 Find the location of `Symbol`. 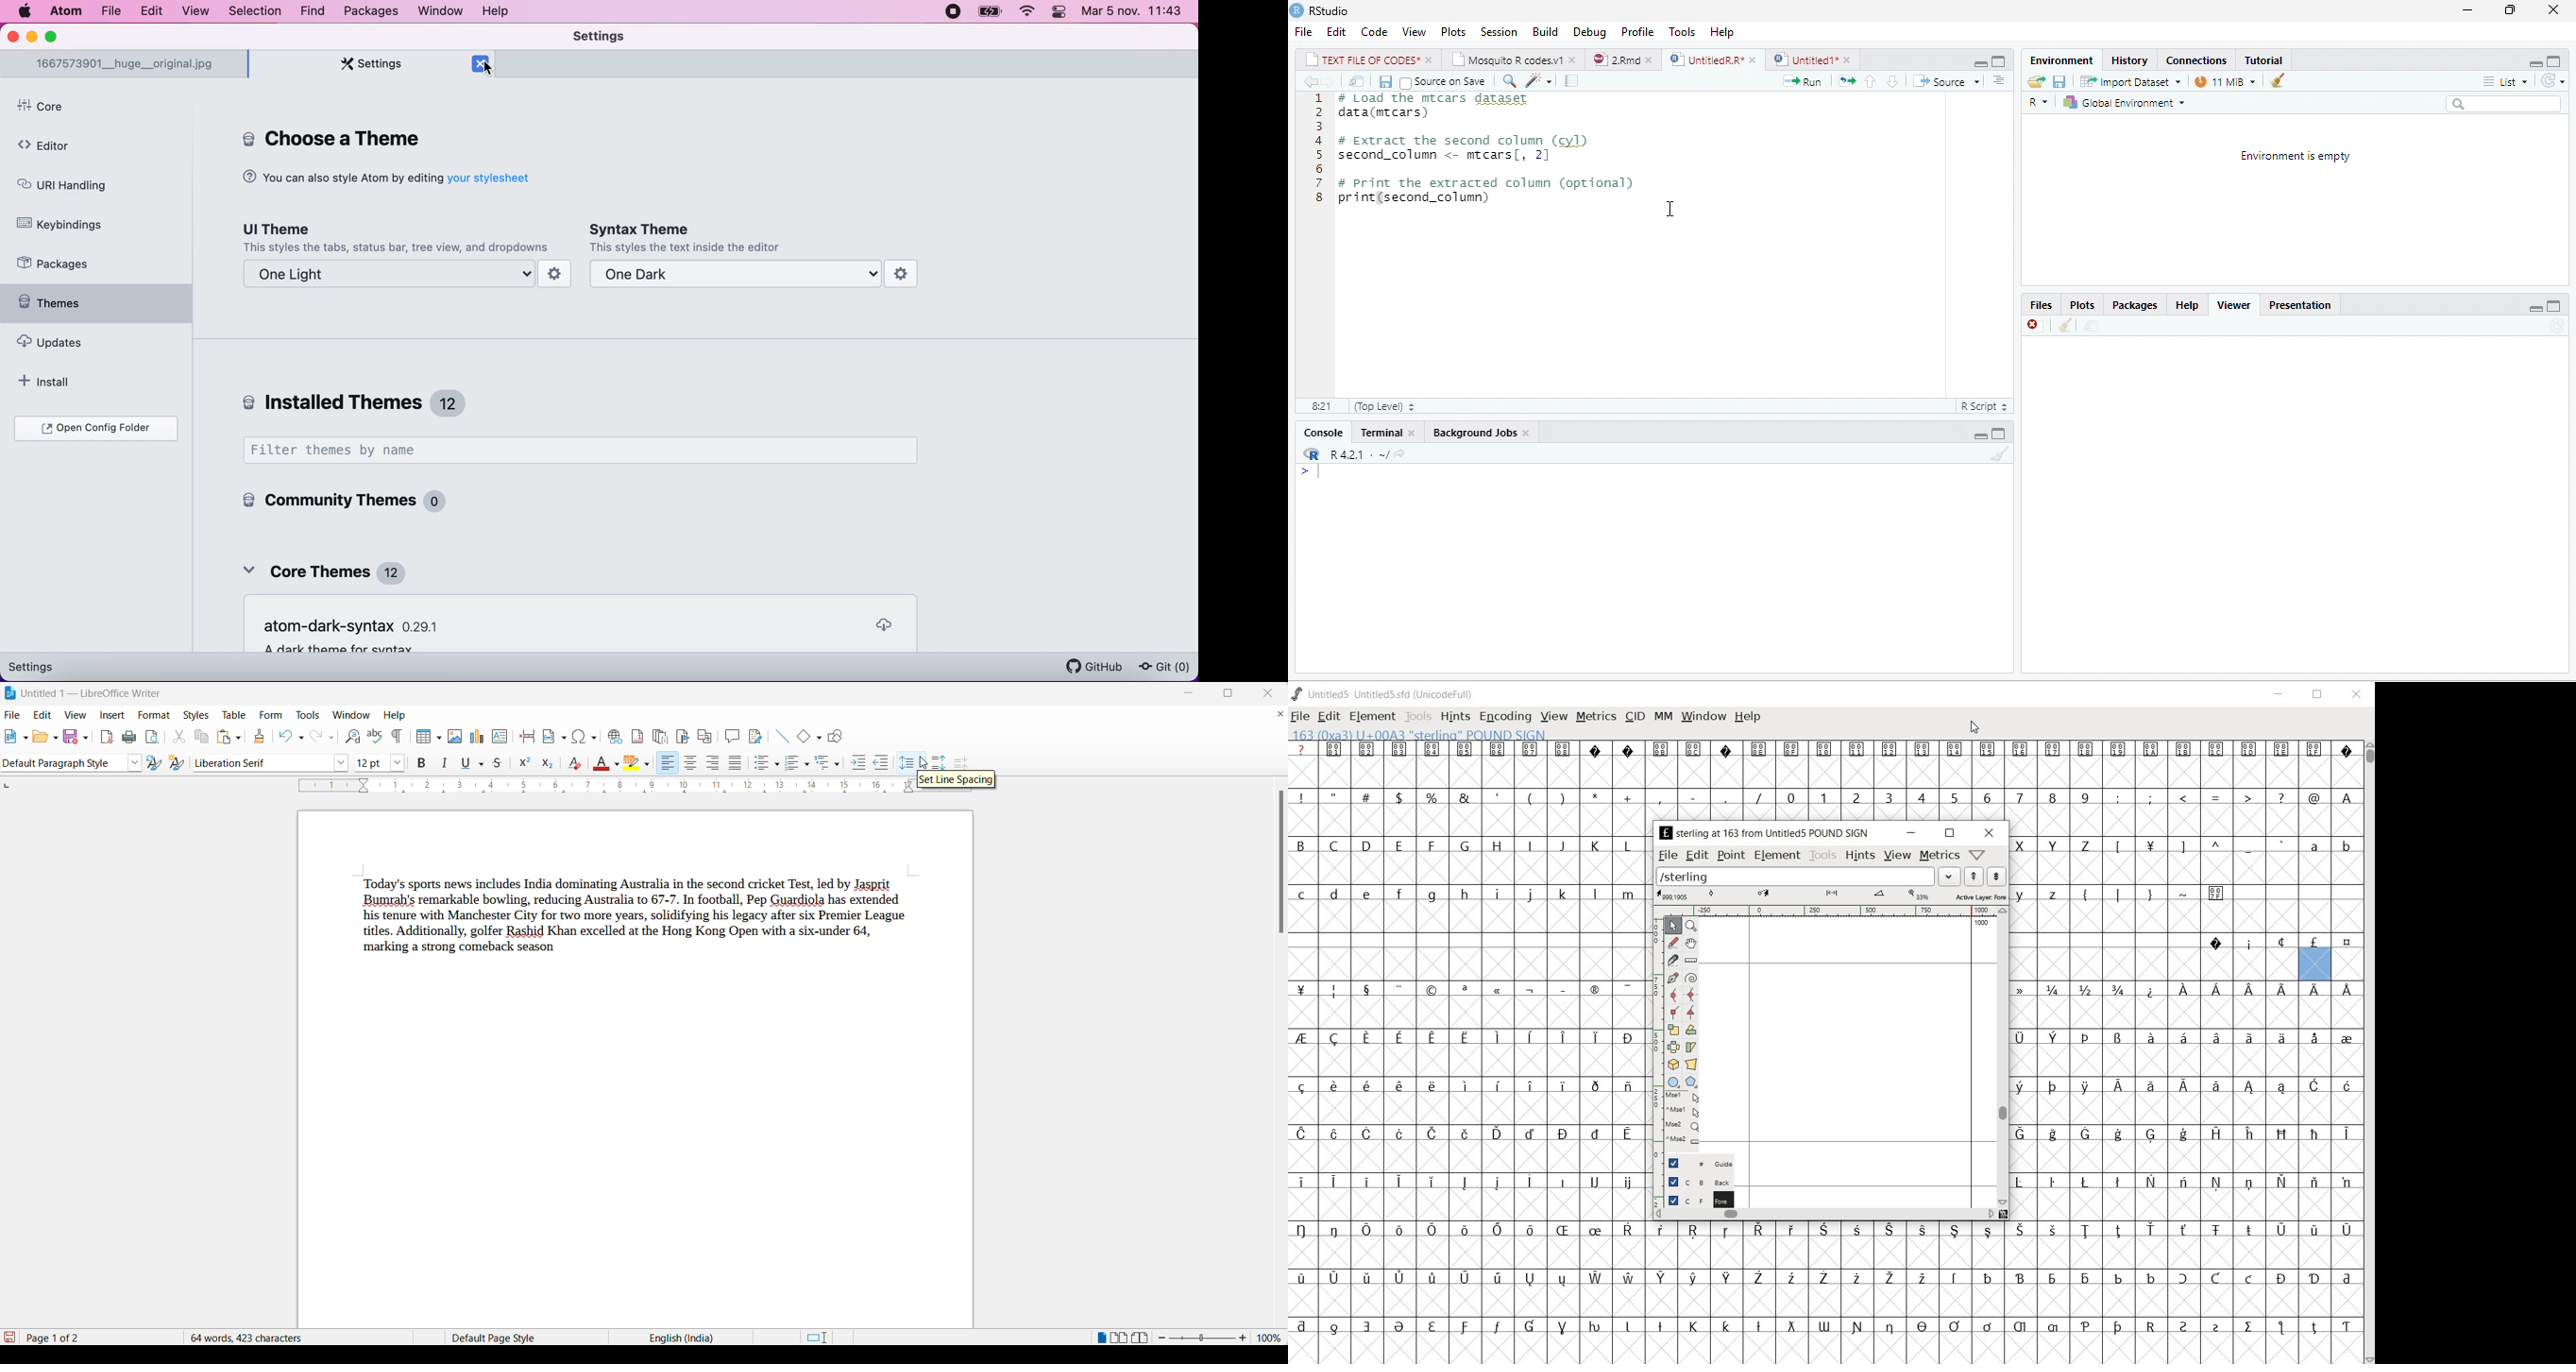

Symbol is located at coordinates (1400, 748).